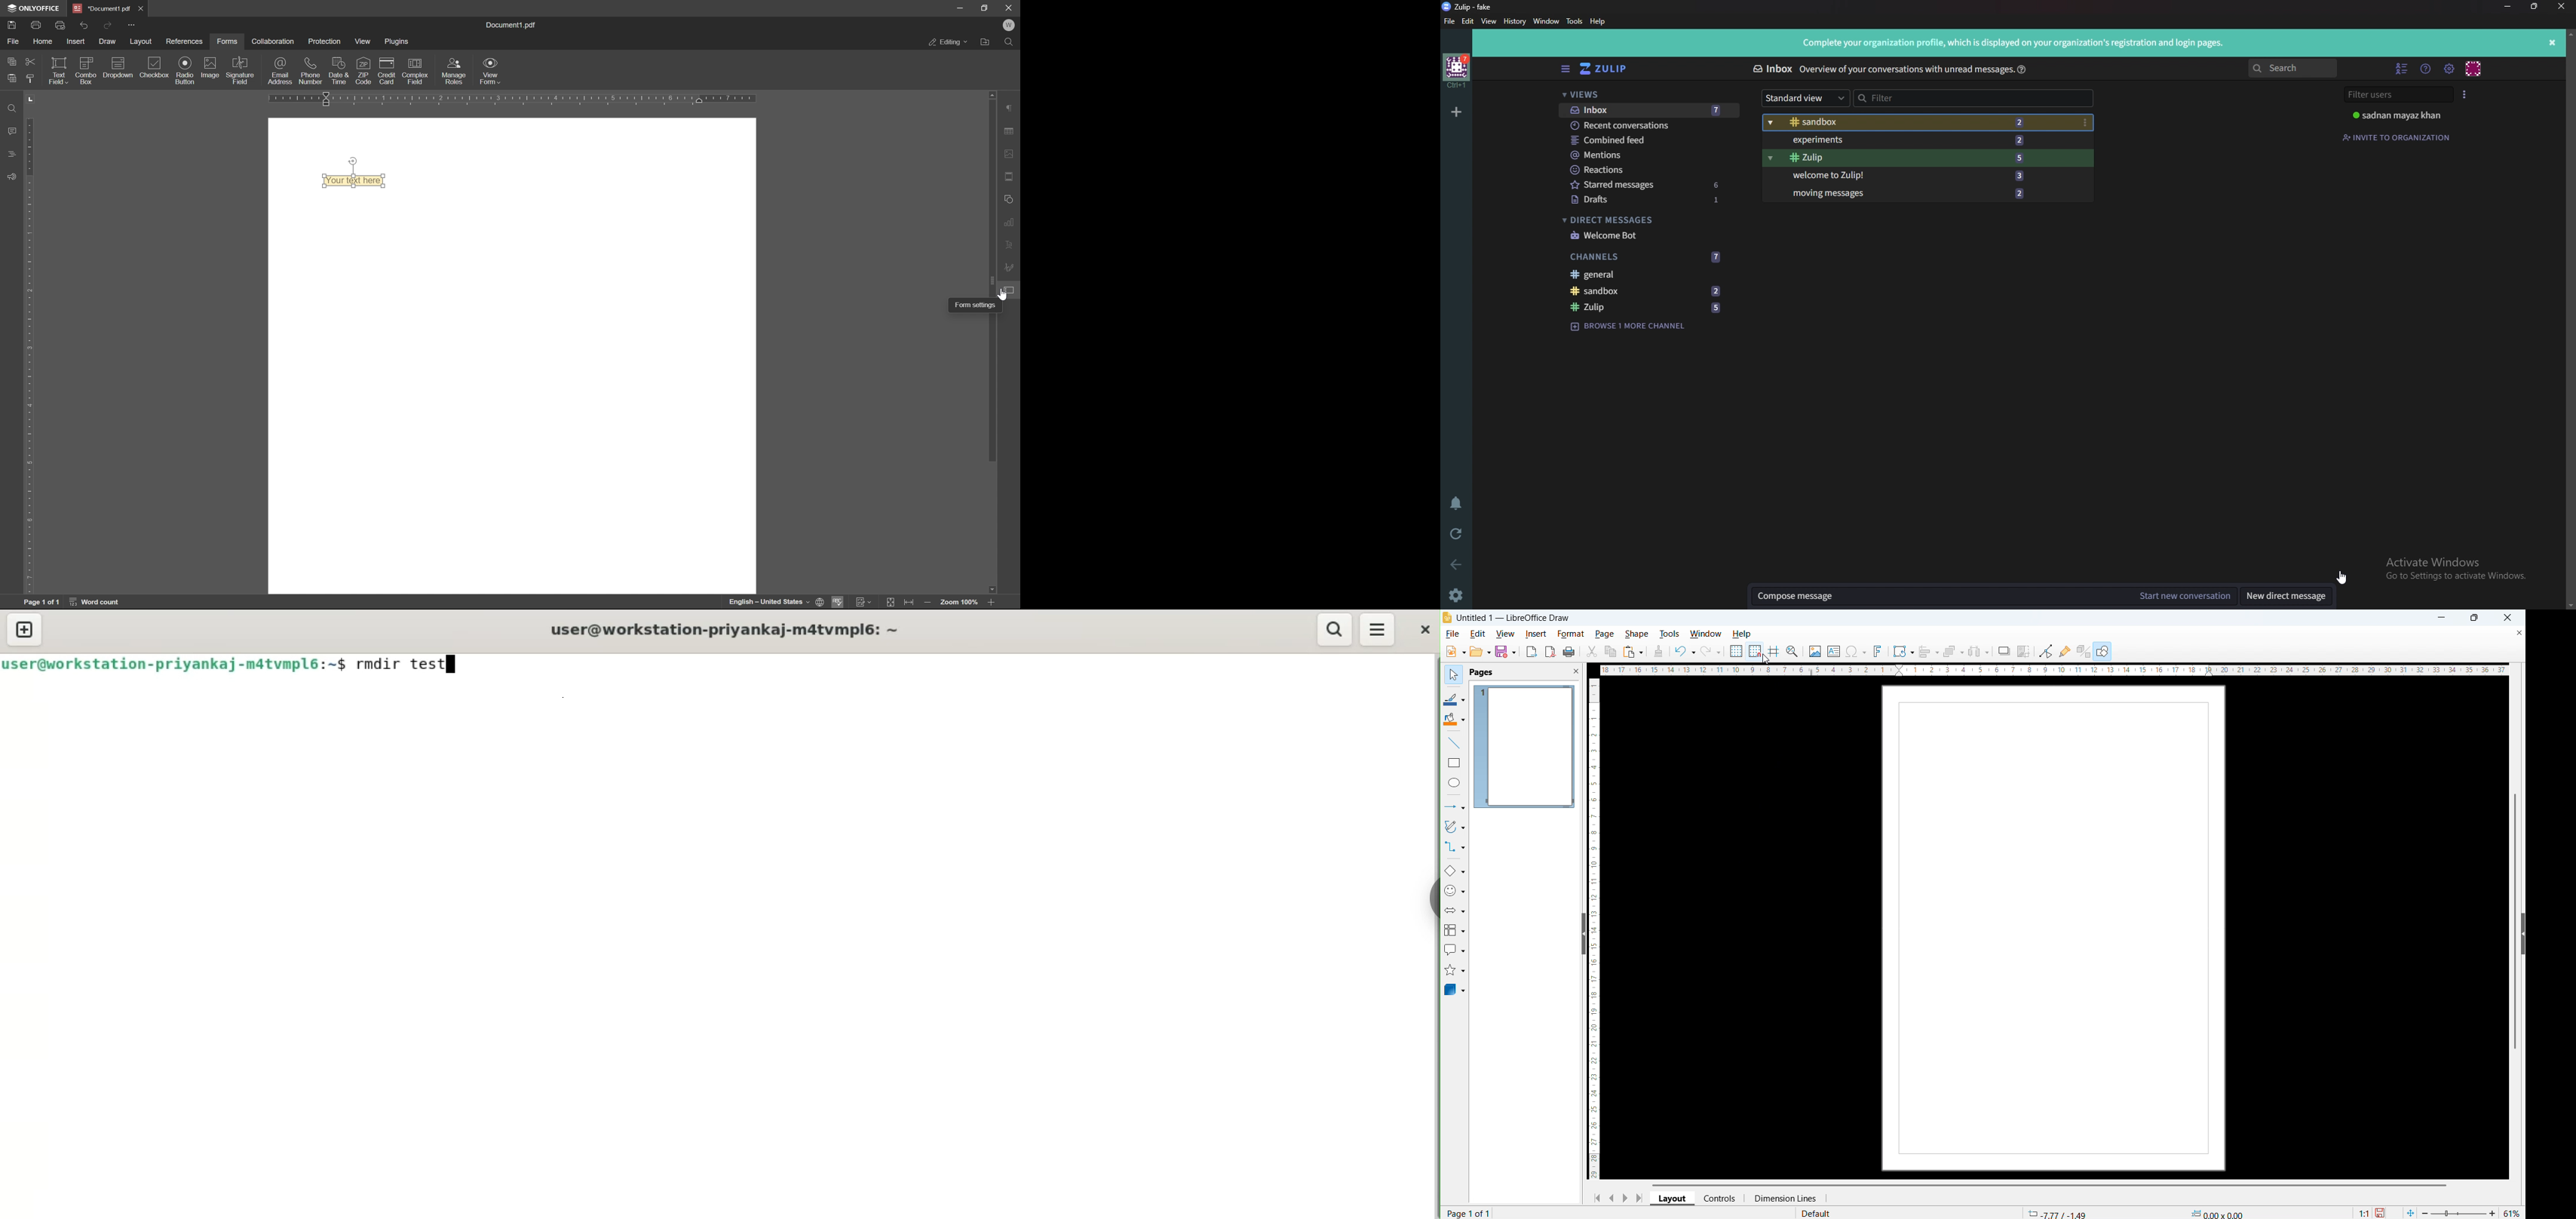 The width and height of the screenshot is (2576, 1232). I want to click on Combined feed, so click(1649, 140).